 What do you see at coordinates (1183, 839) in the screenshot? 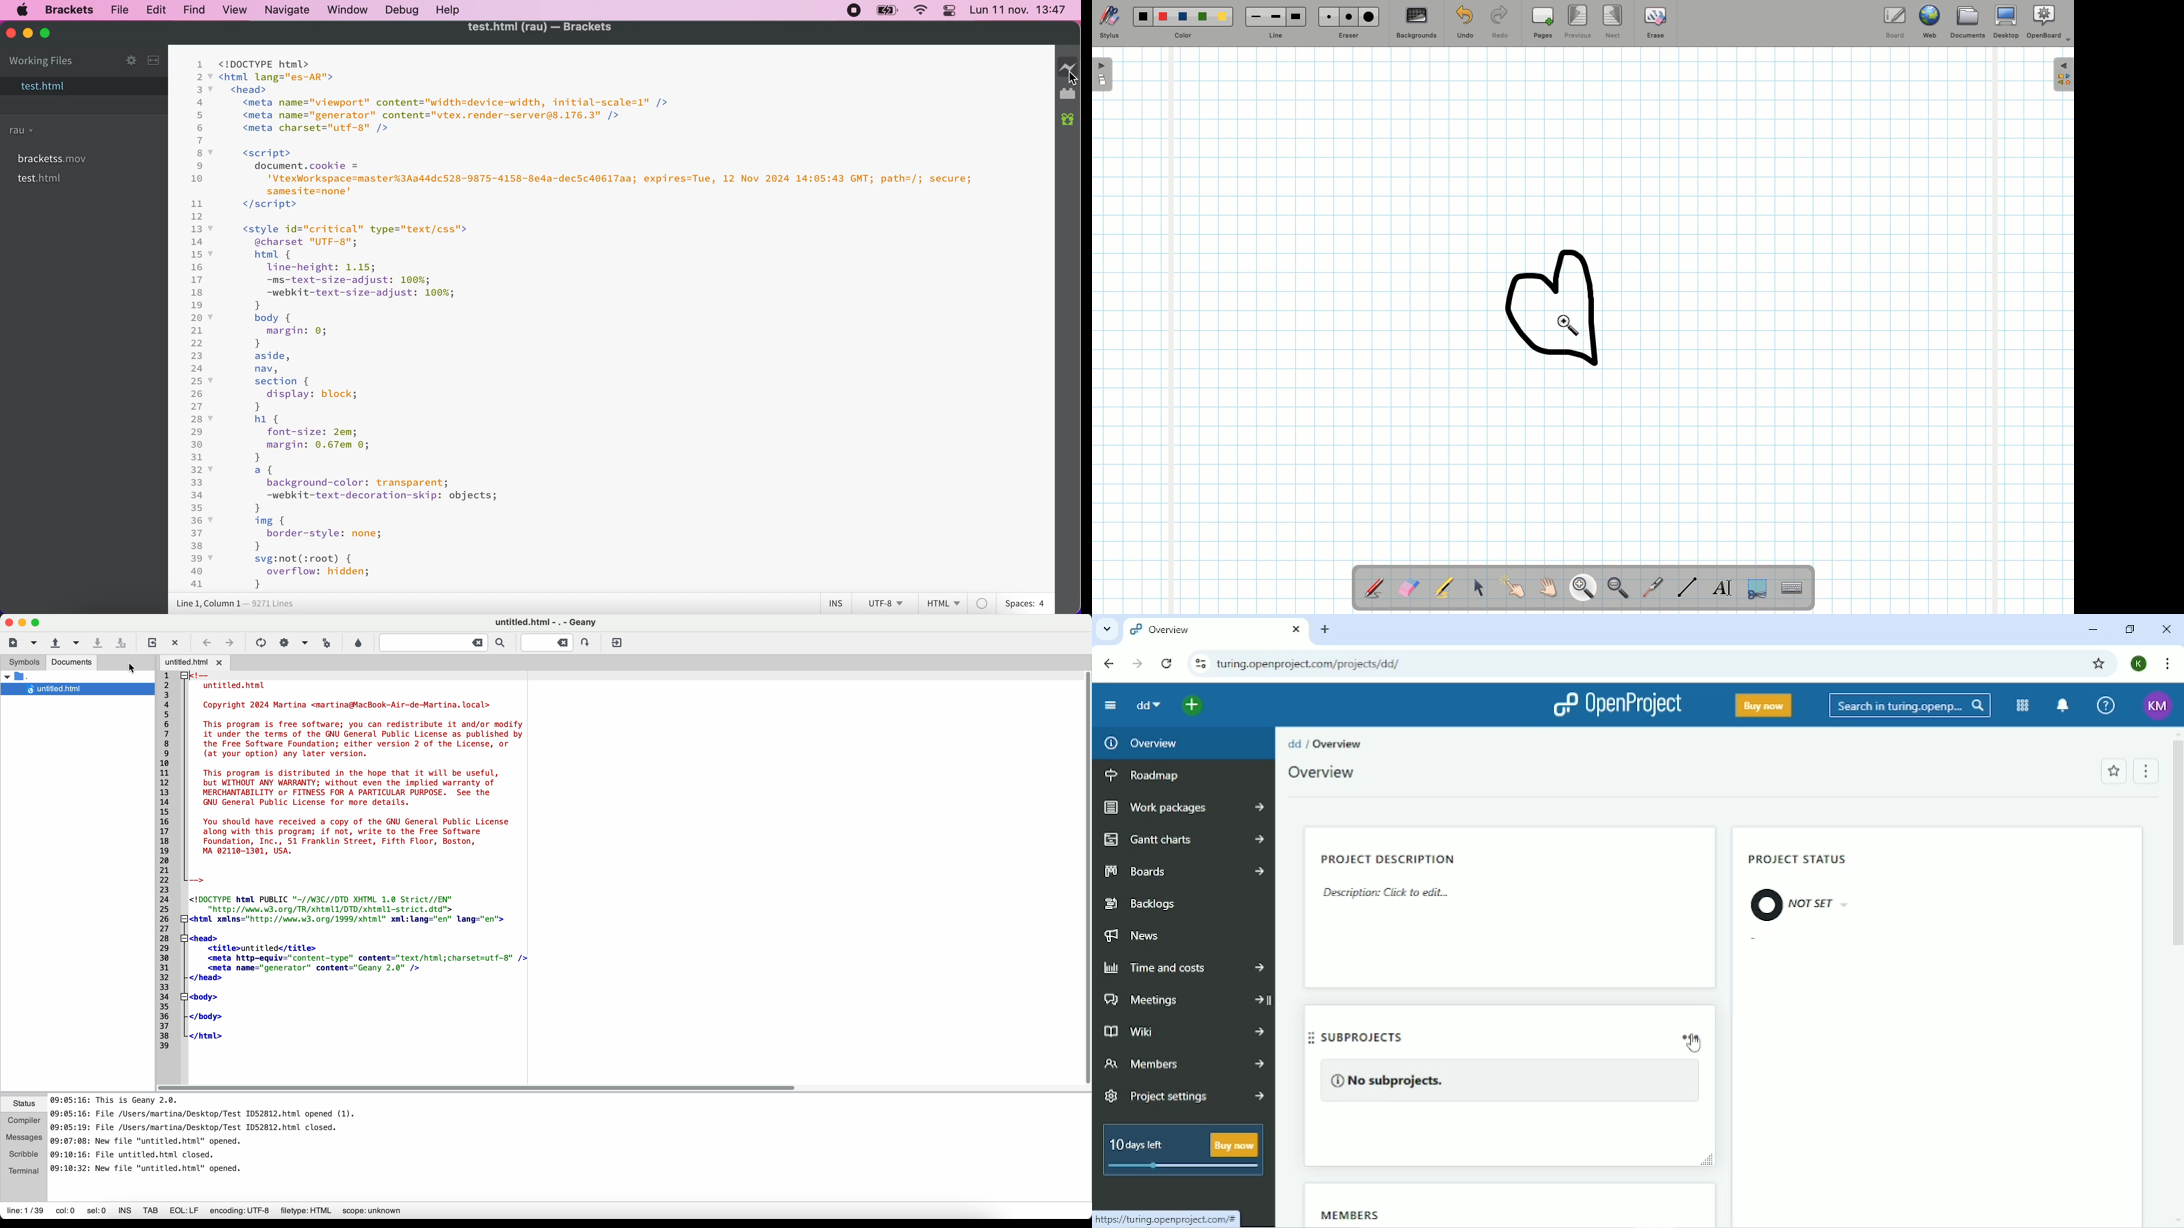
I see `Gantt charts` at bounding box center [1183, 839].